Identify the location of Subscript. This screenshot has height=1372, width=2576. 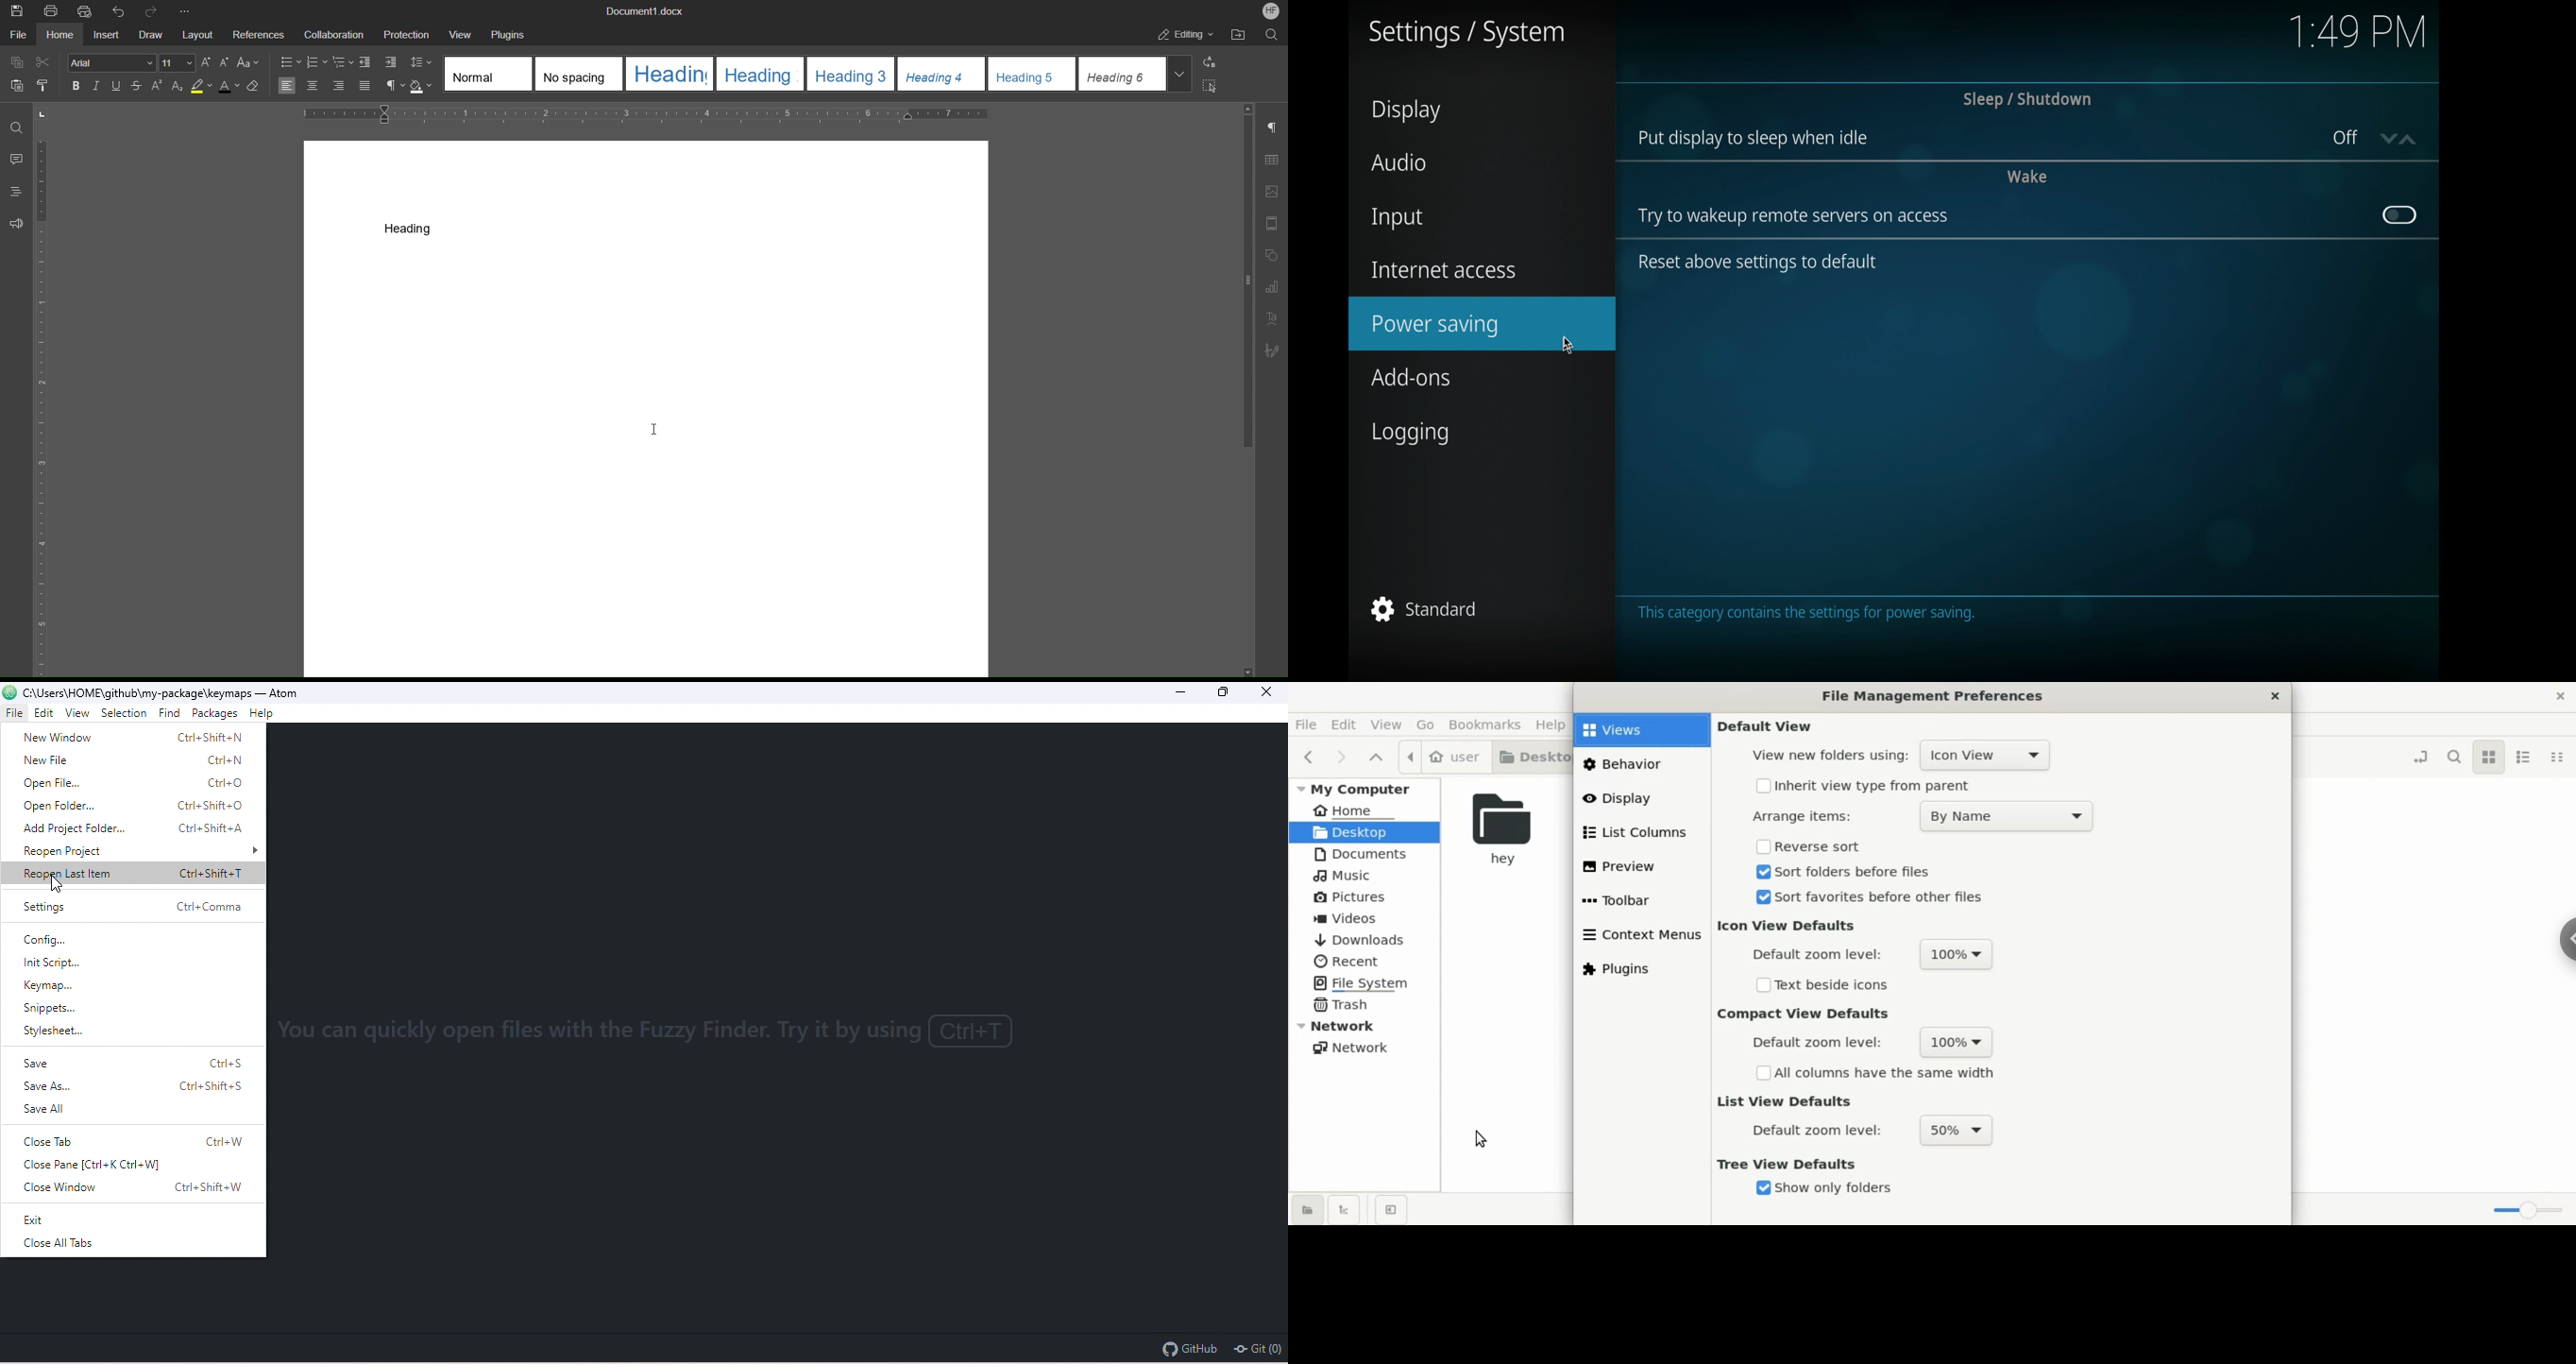
(179, 87).